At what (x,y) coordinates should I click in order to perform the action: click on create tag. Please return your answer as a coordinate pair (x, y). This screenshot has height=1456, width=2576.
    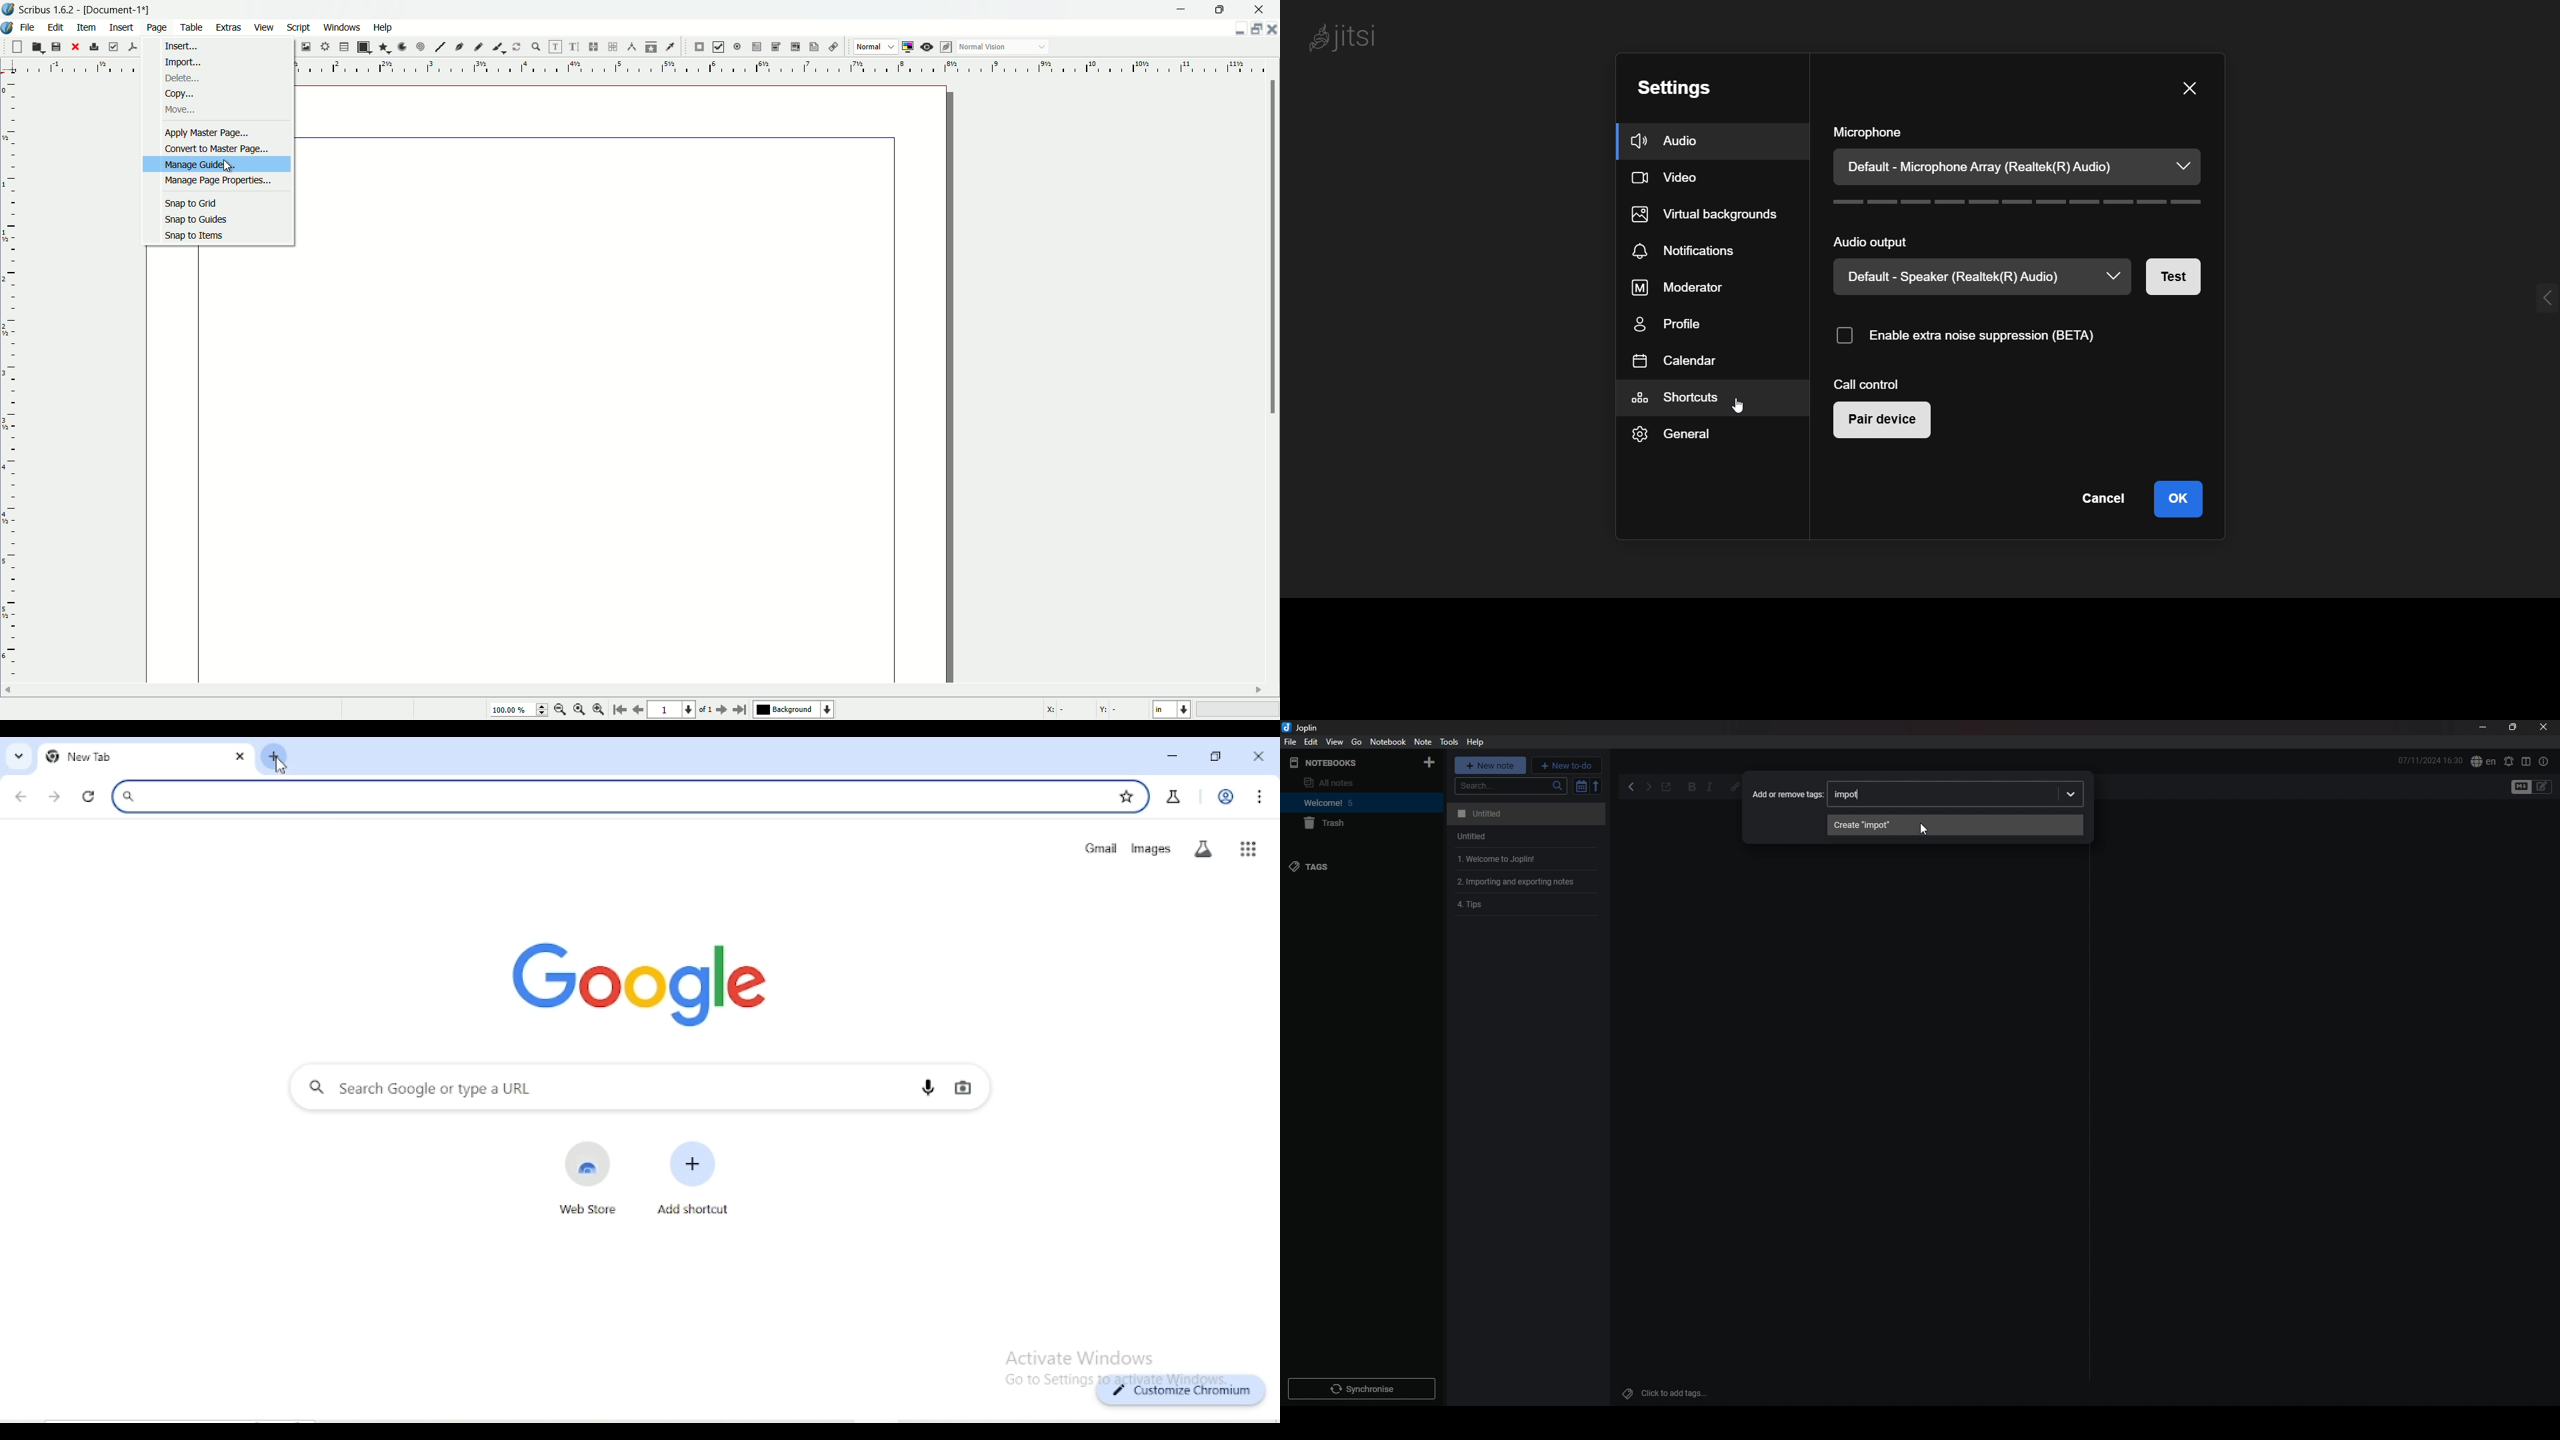
    Looking at the image, I should click on (1955, 825).